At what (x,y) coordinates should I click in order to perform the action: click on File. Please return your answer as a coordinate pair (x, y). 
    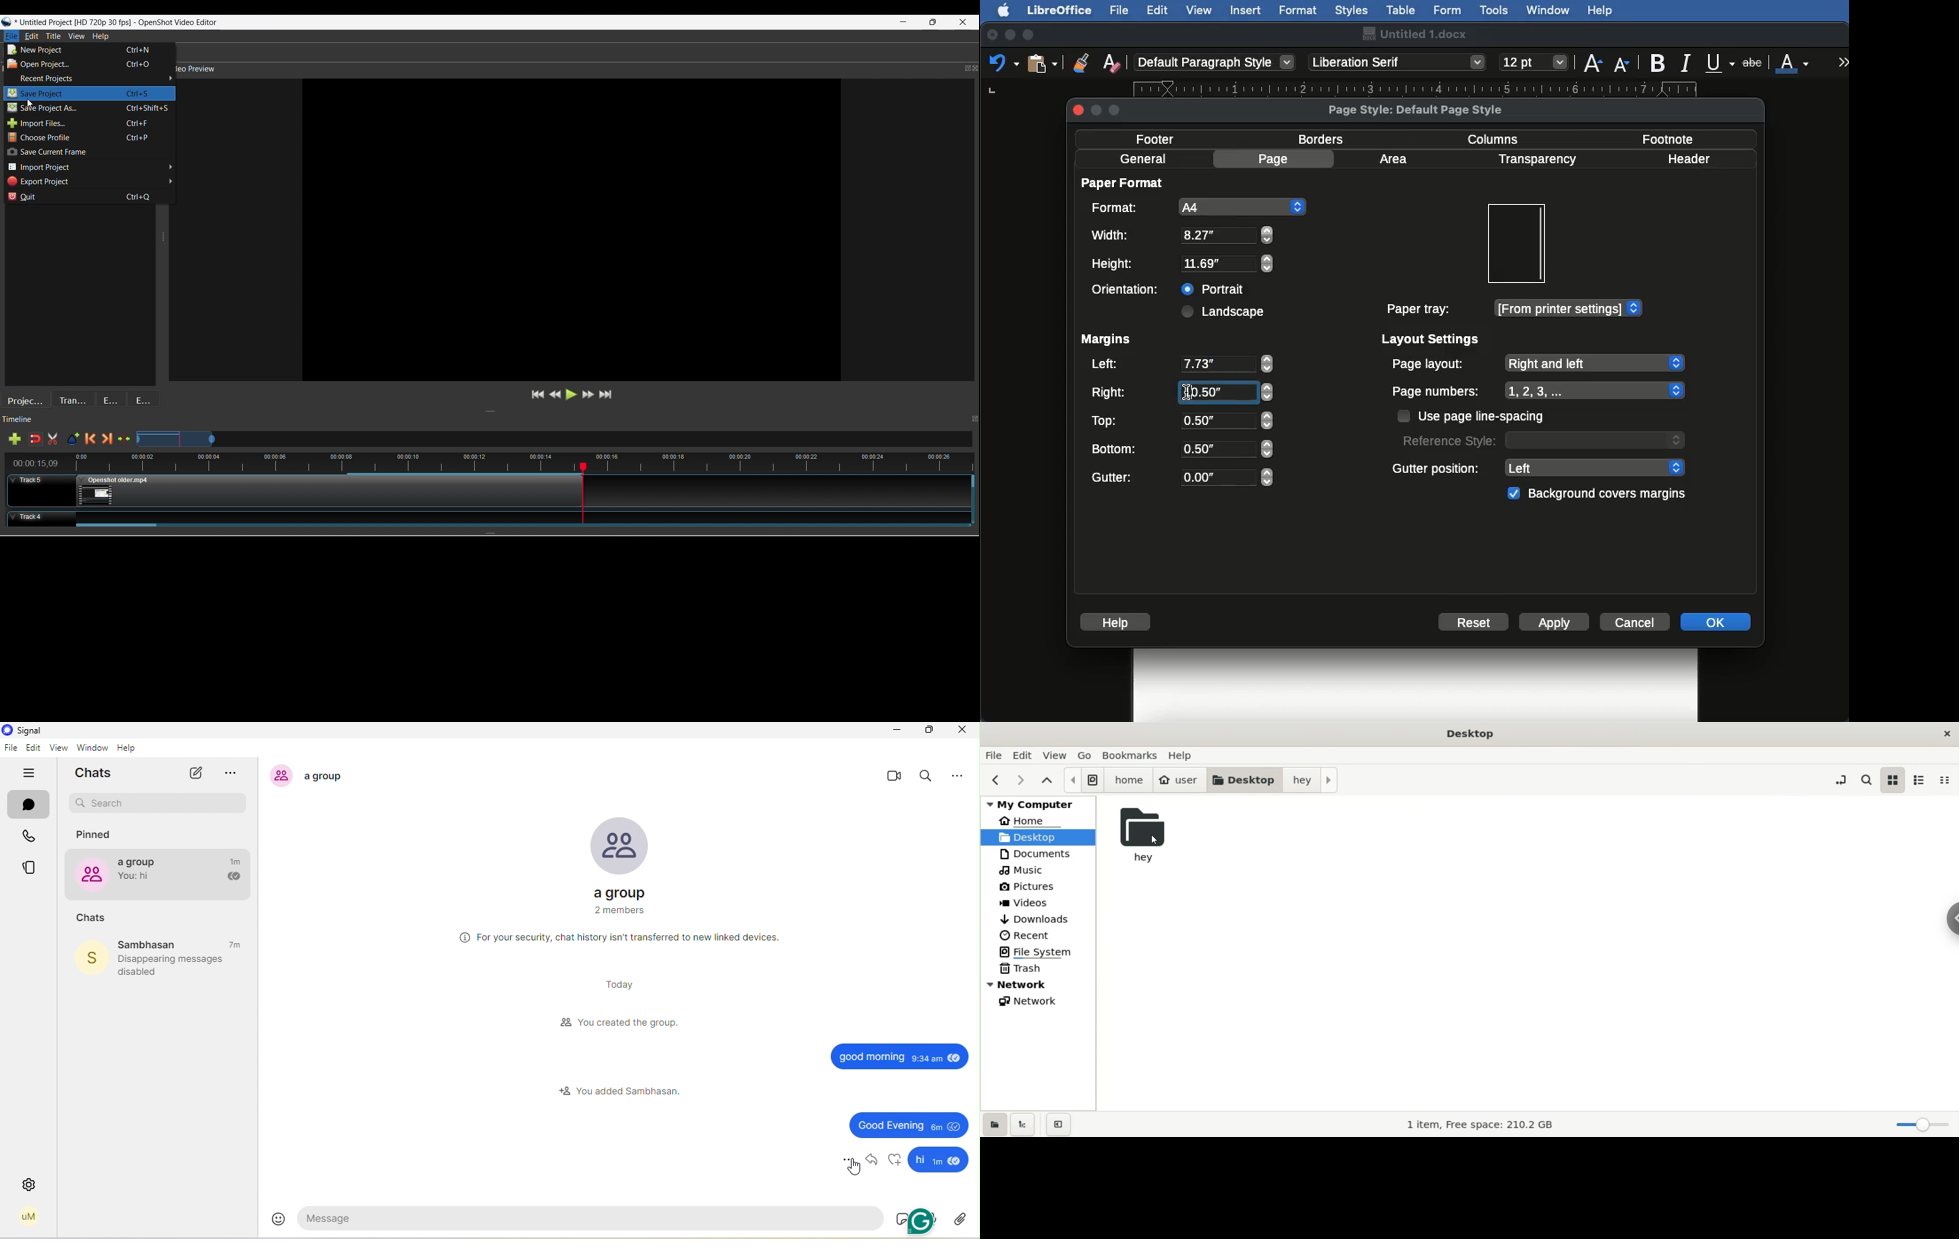
    Looking at the image, I should click on (1121, 10).